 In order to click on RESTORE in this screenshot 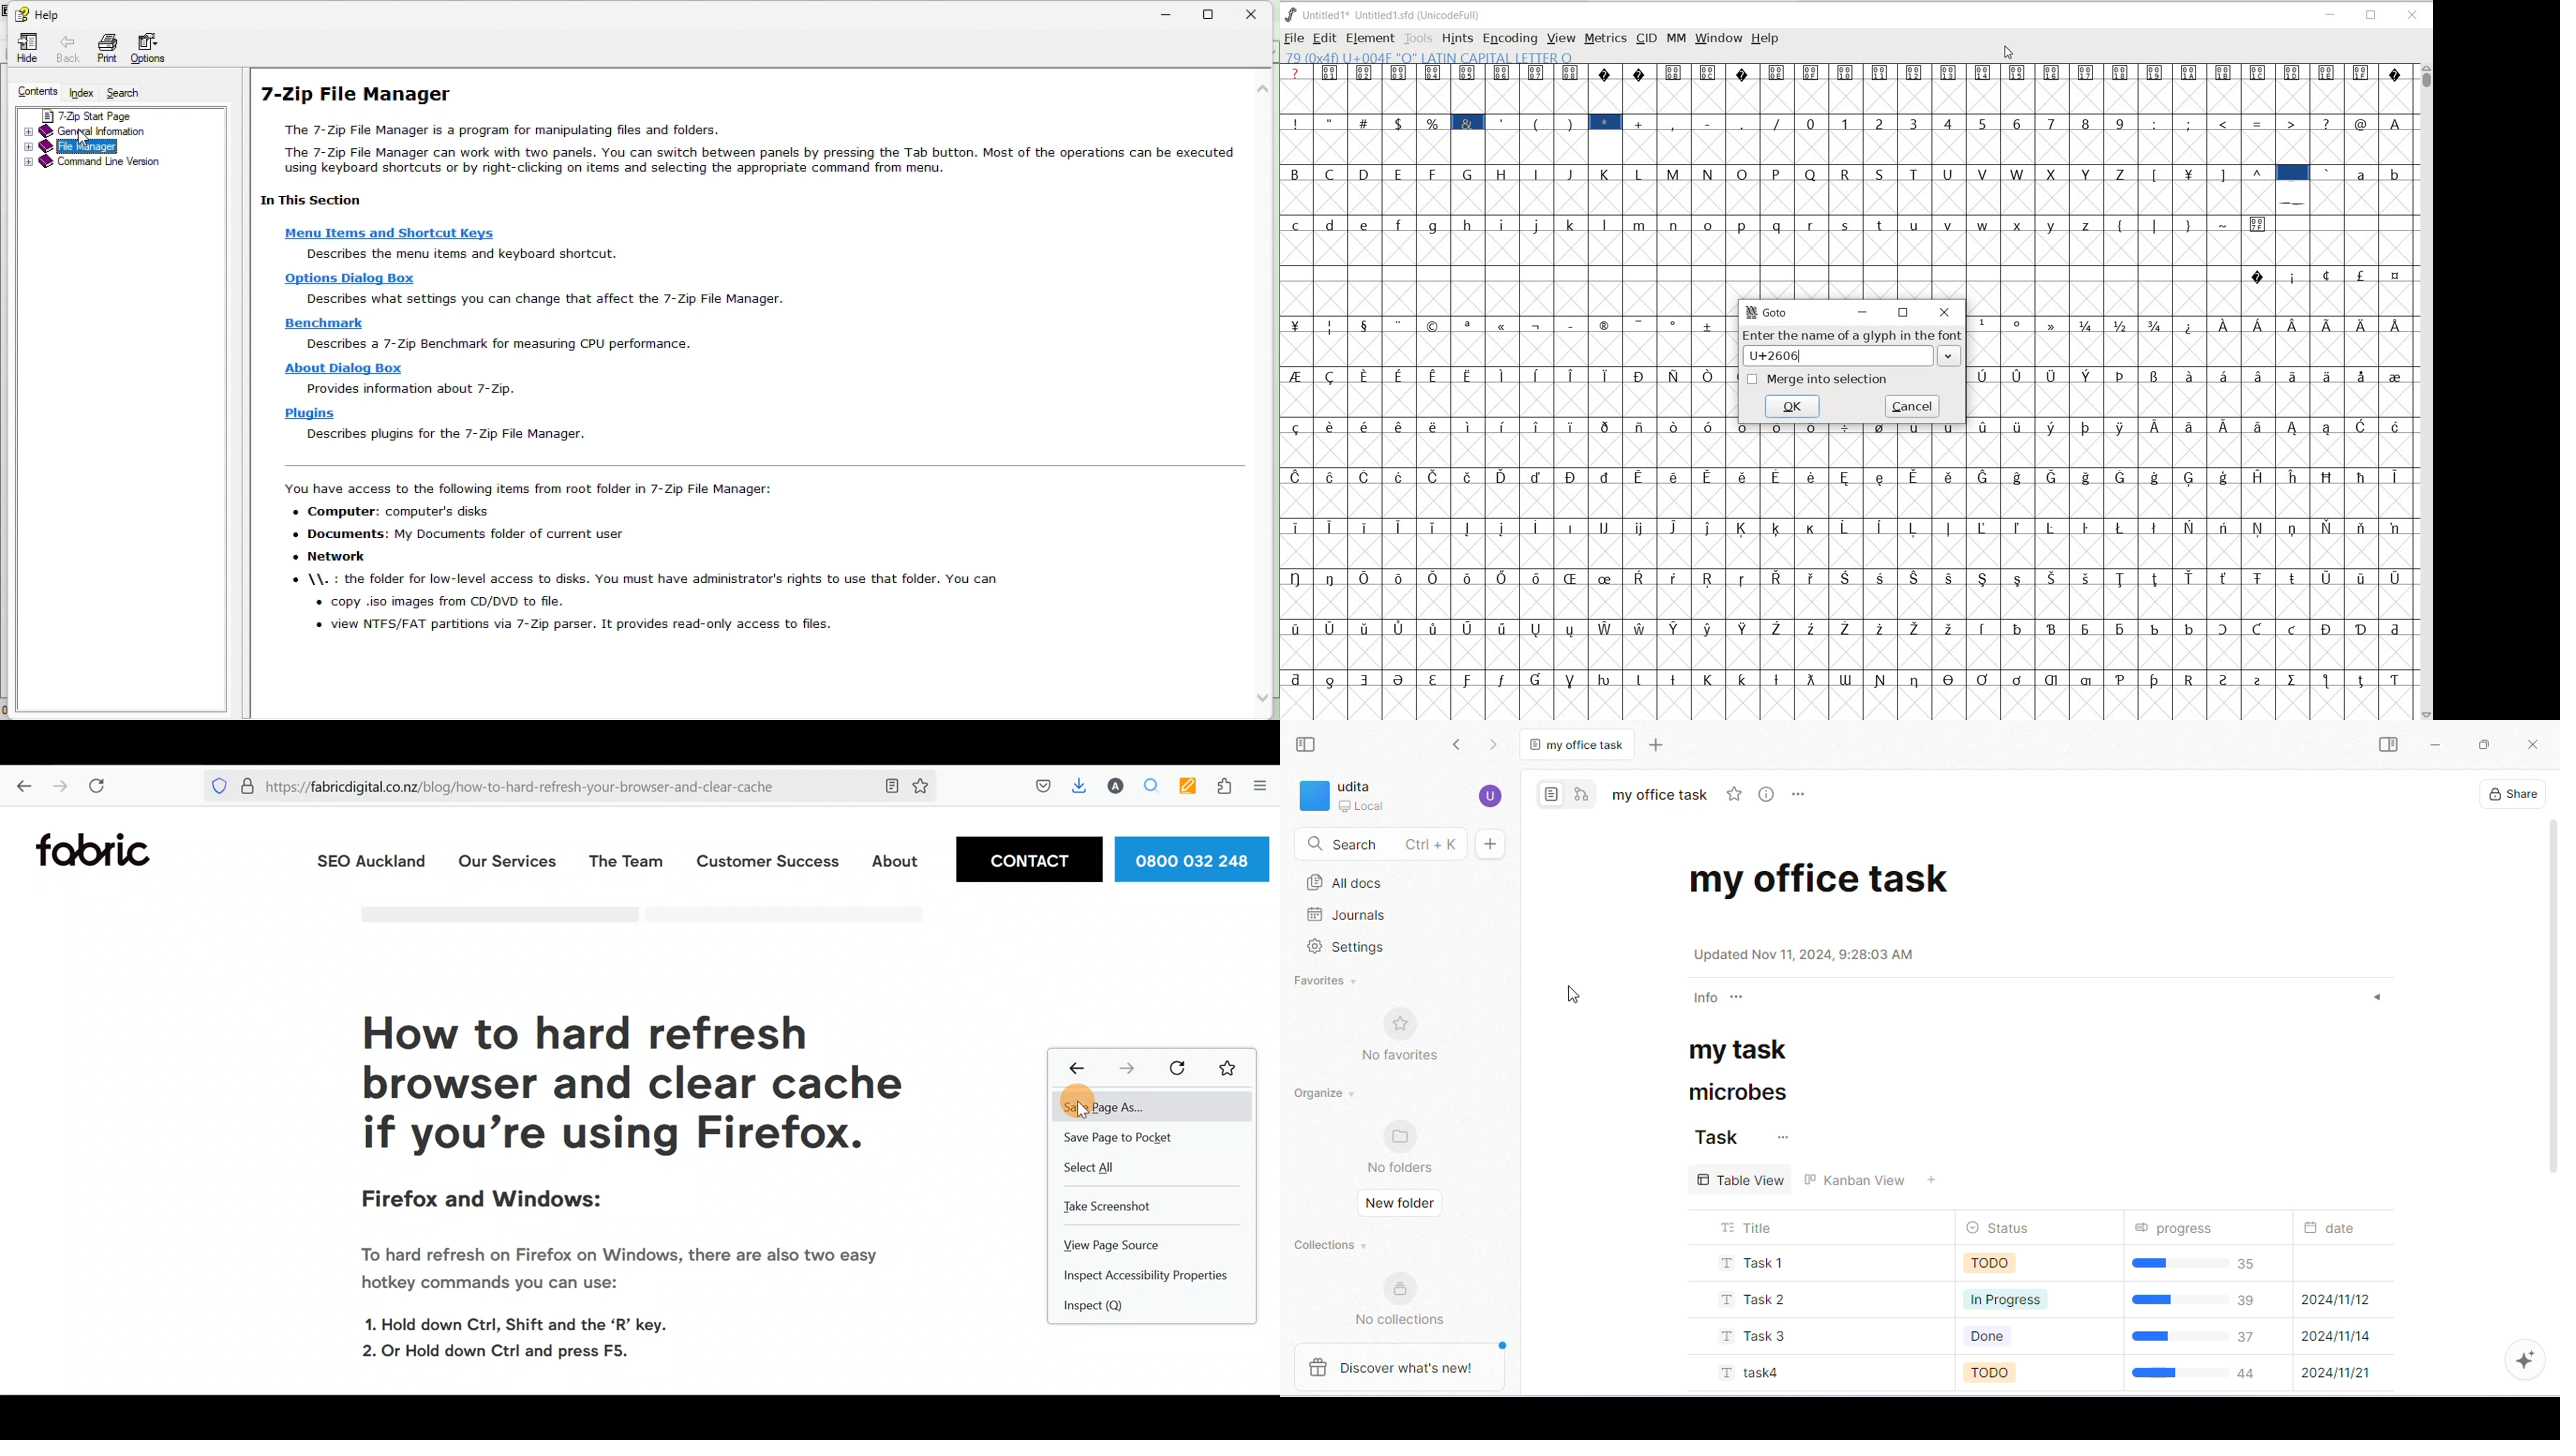, I will do `click(2373, 16)`.